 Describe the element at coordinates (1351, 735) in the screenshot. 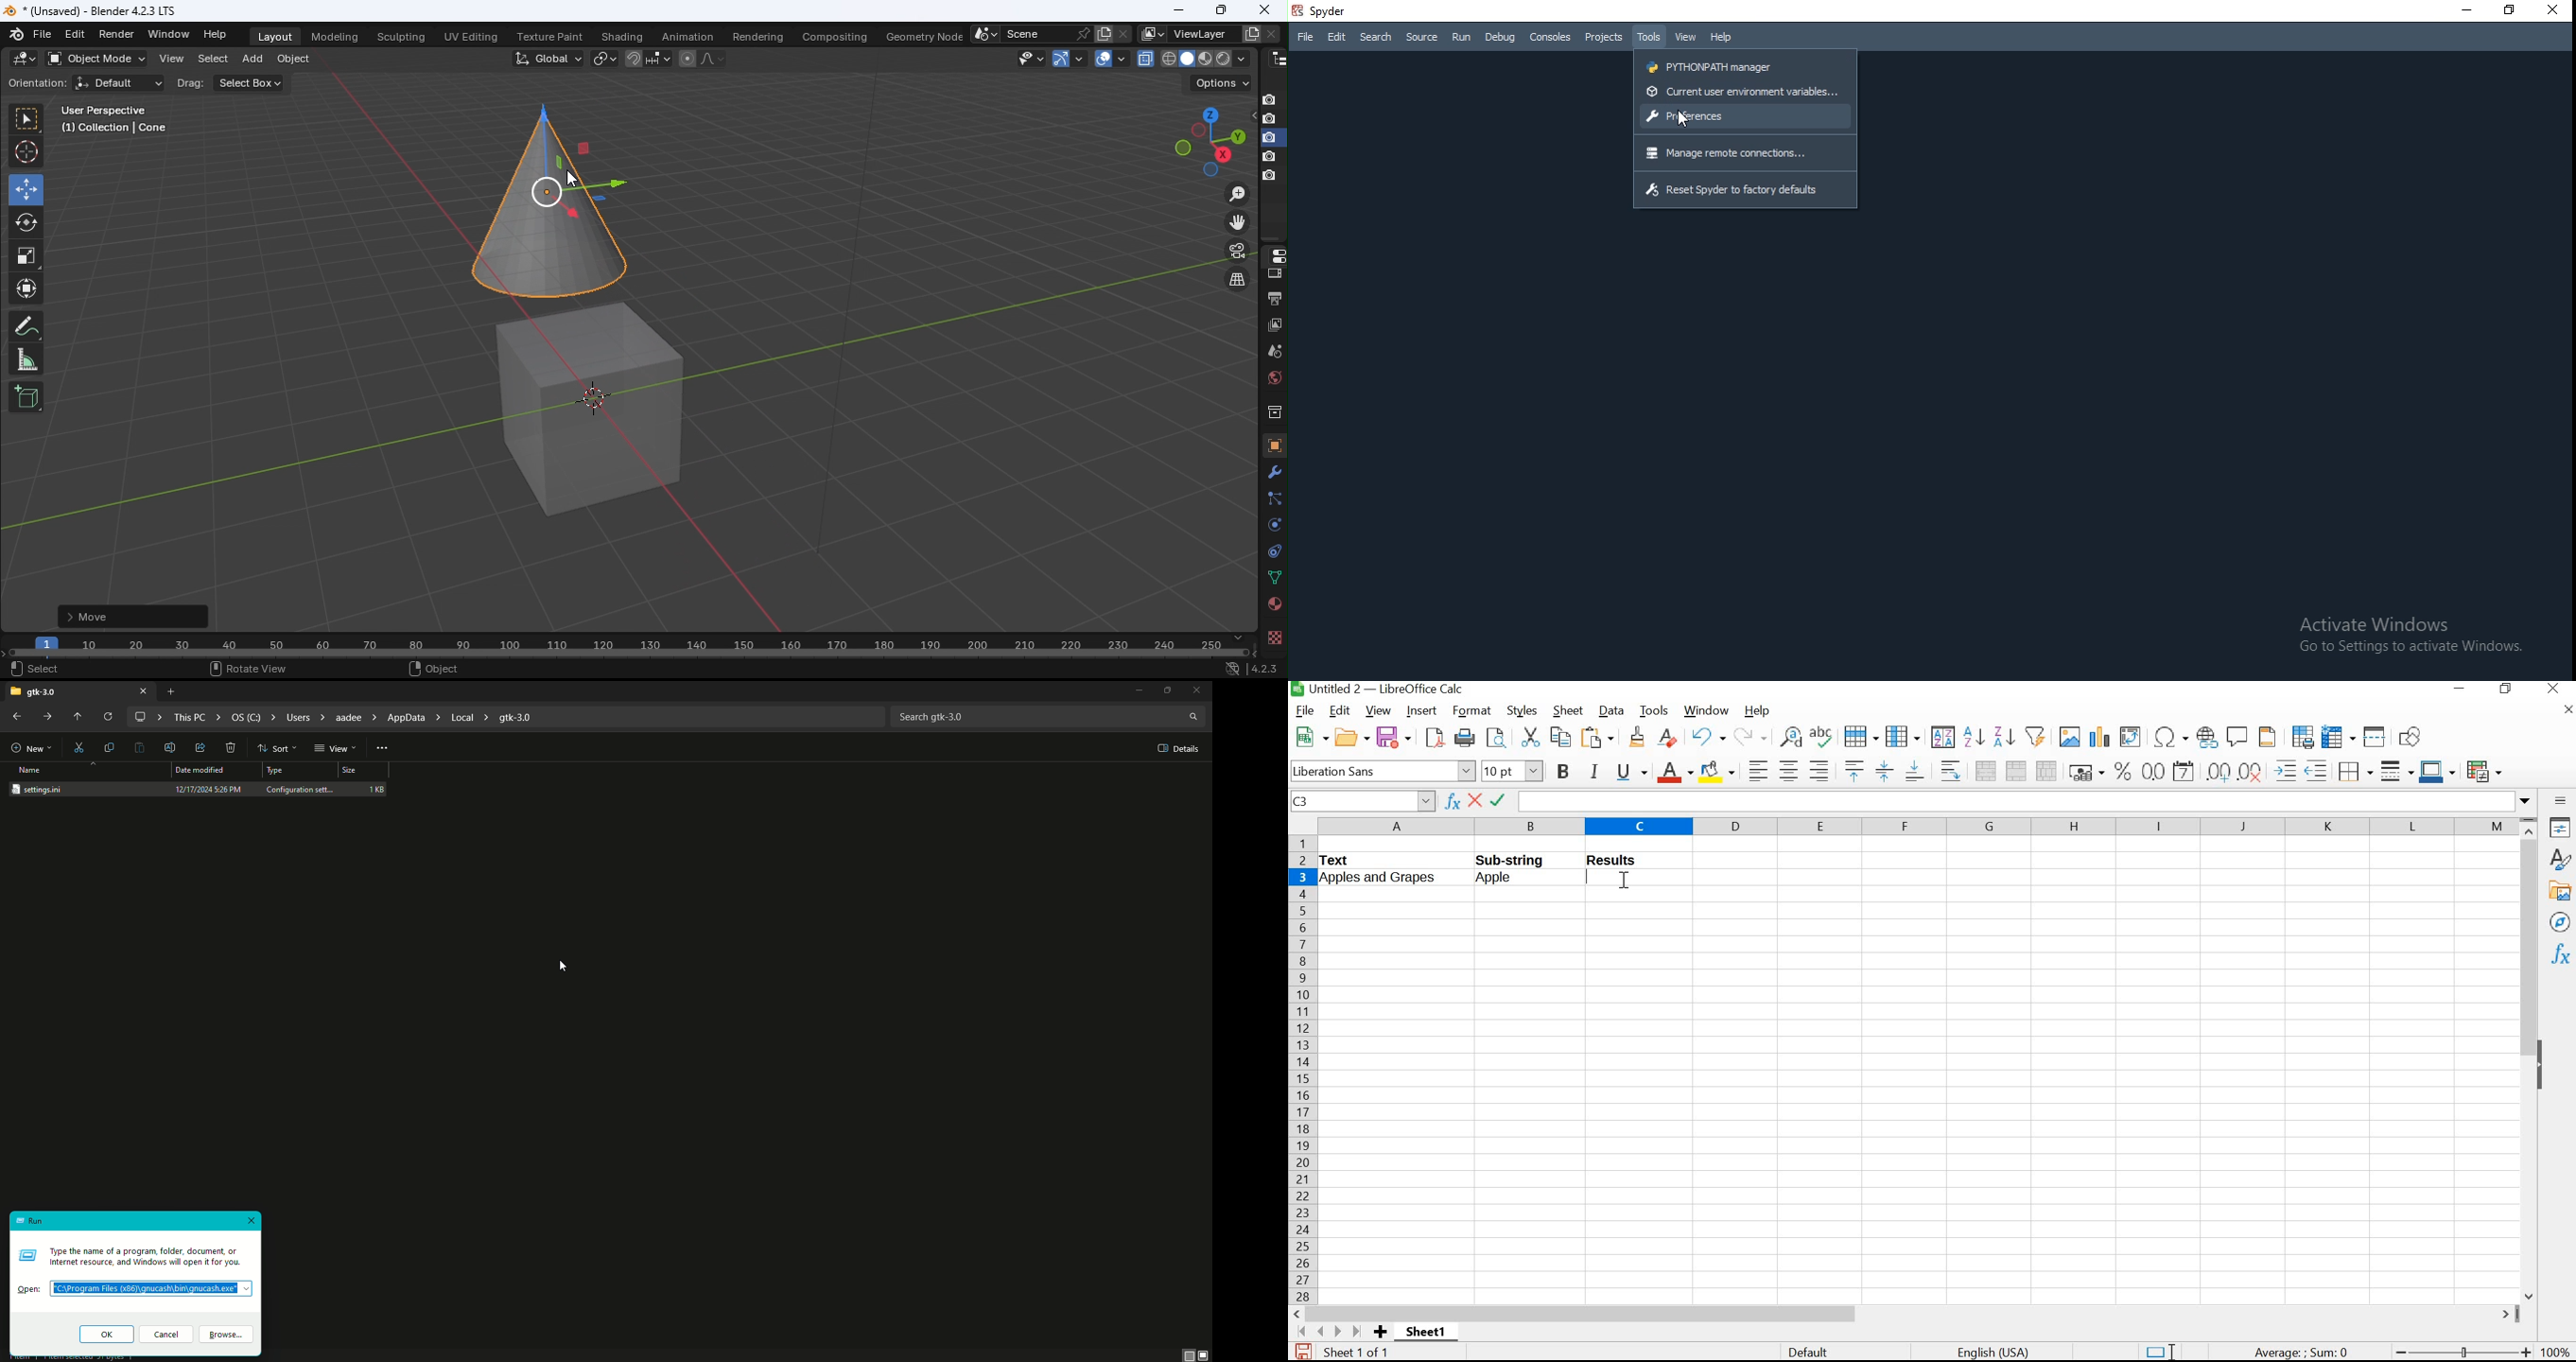

I see `open` at that location.